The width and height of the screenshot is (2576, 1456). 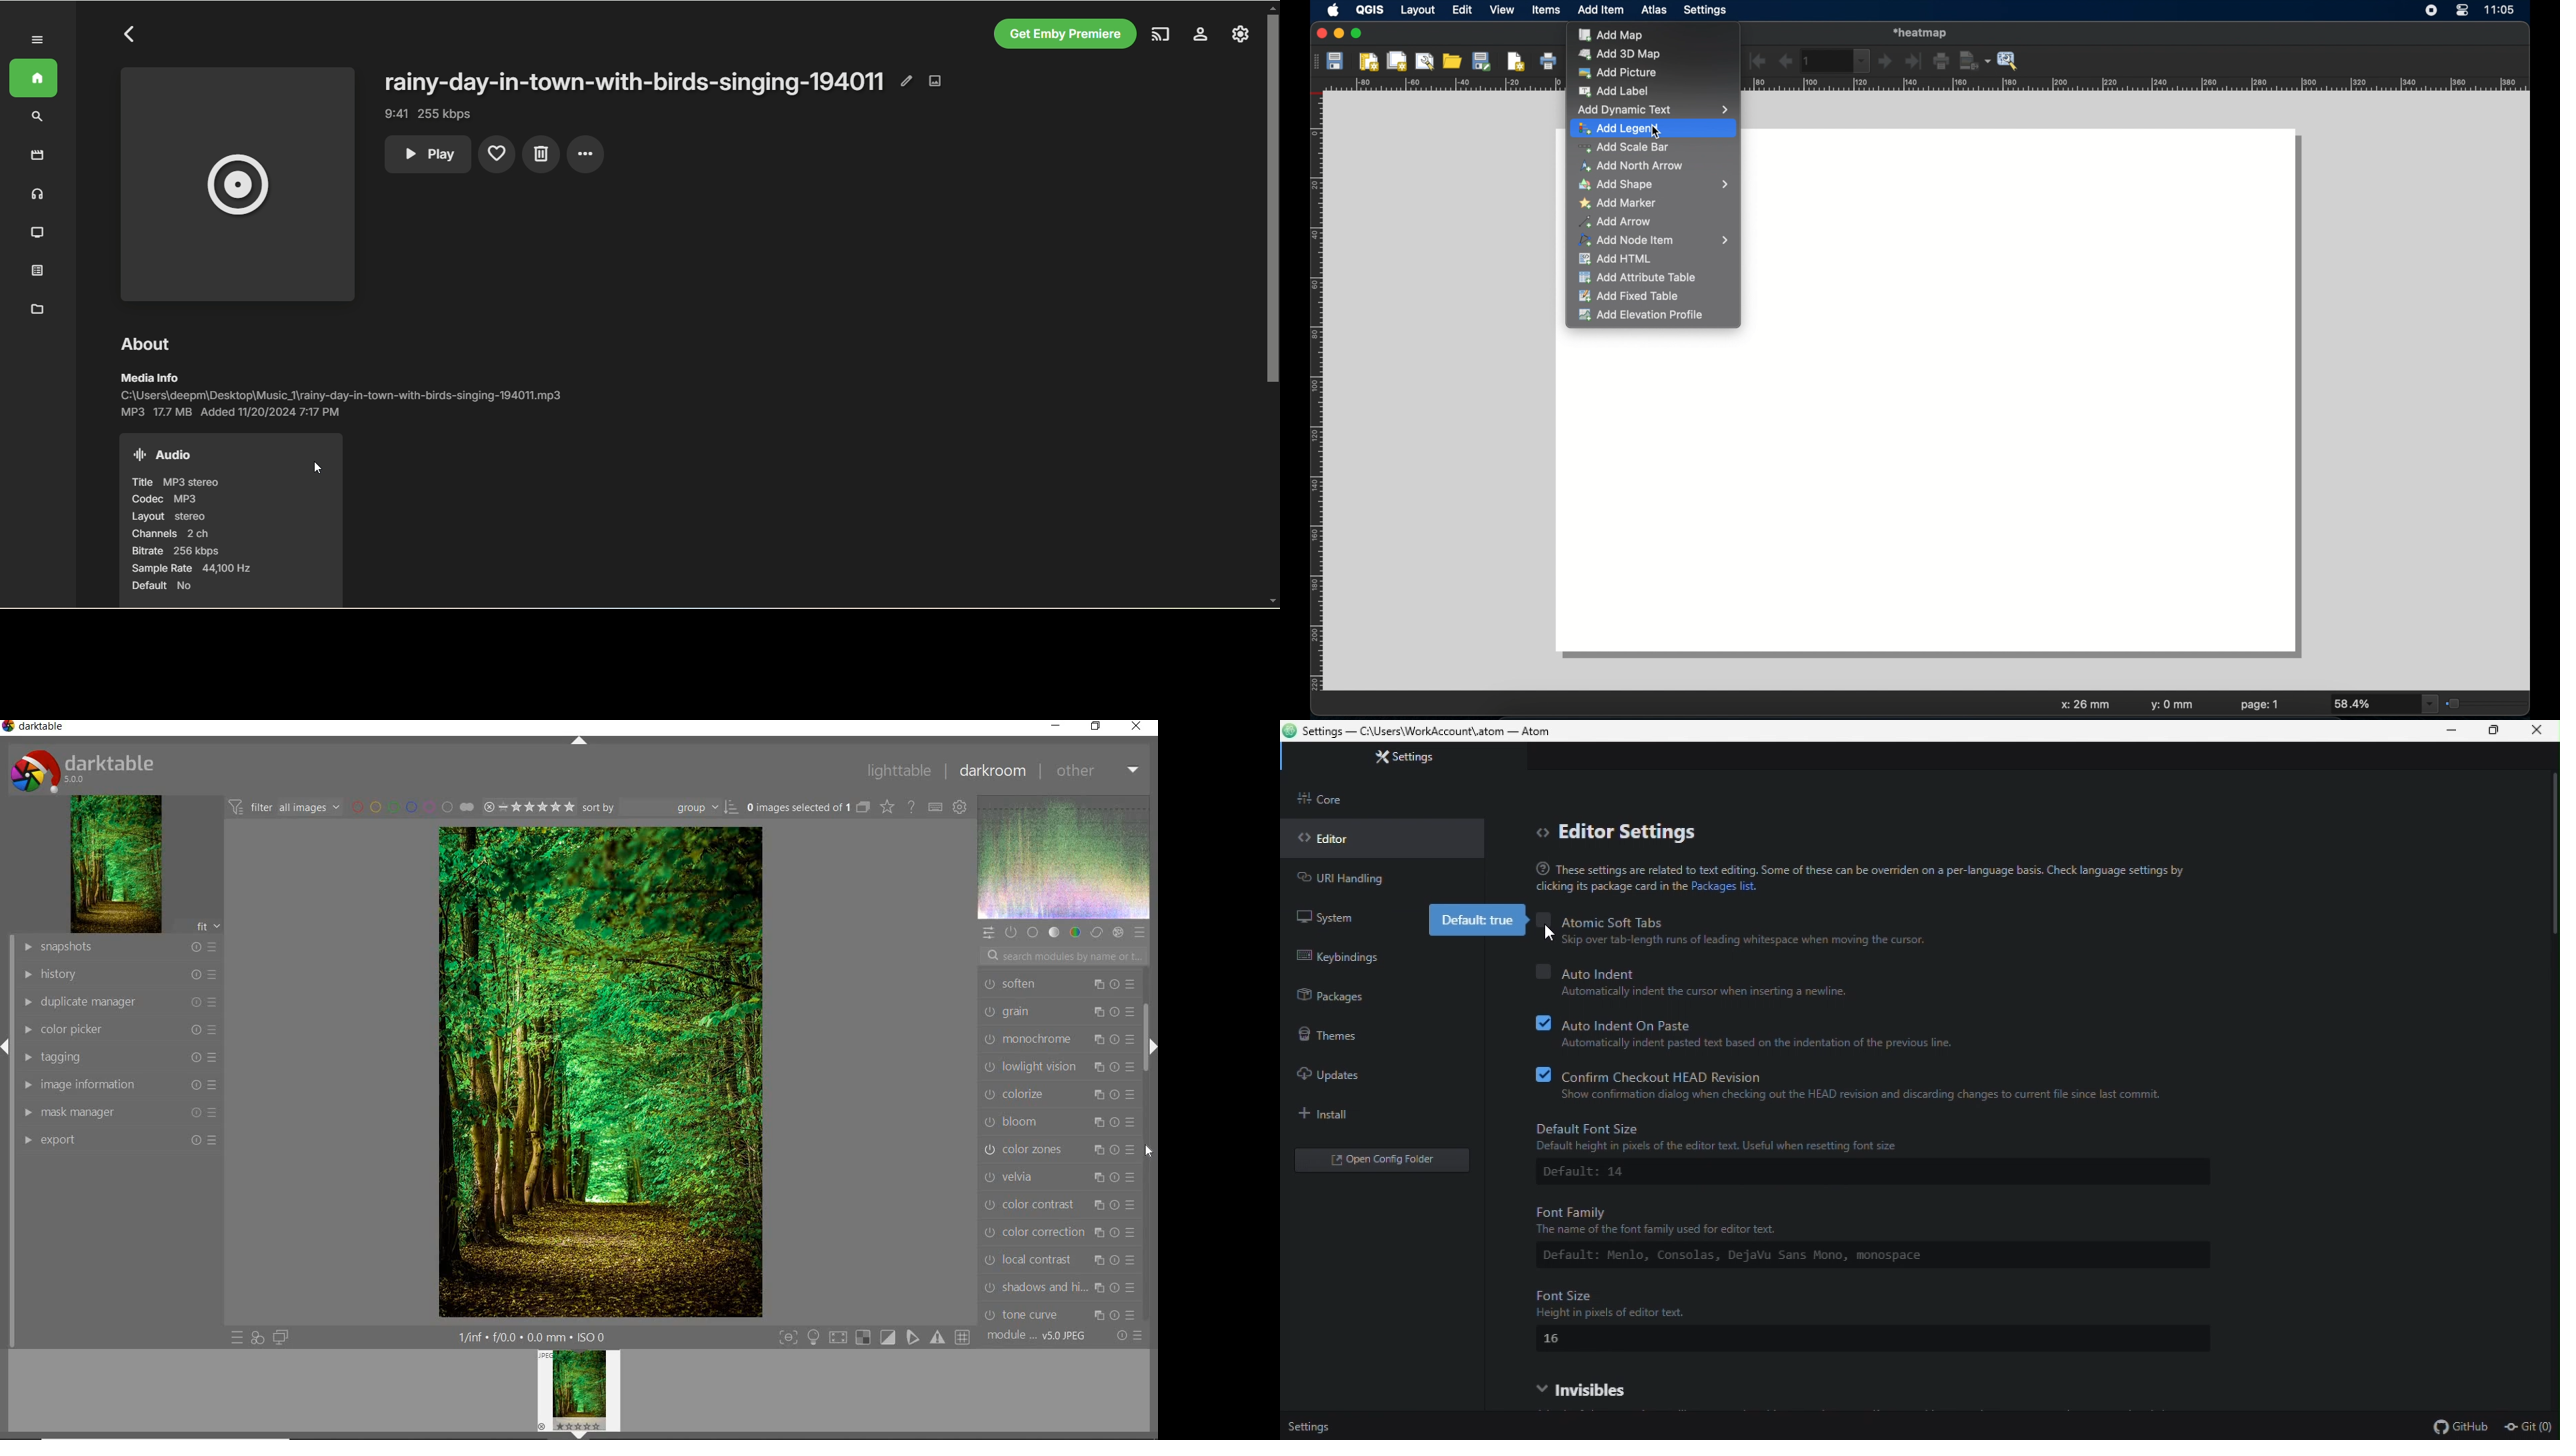 What do you see at coordinates (1552, 933) in the screenshot?
I see `cursor` at bounding box center [1552, 933].